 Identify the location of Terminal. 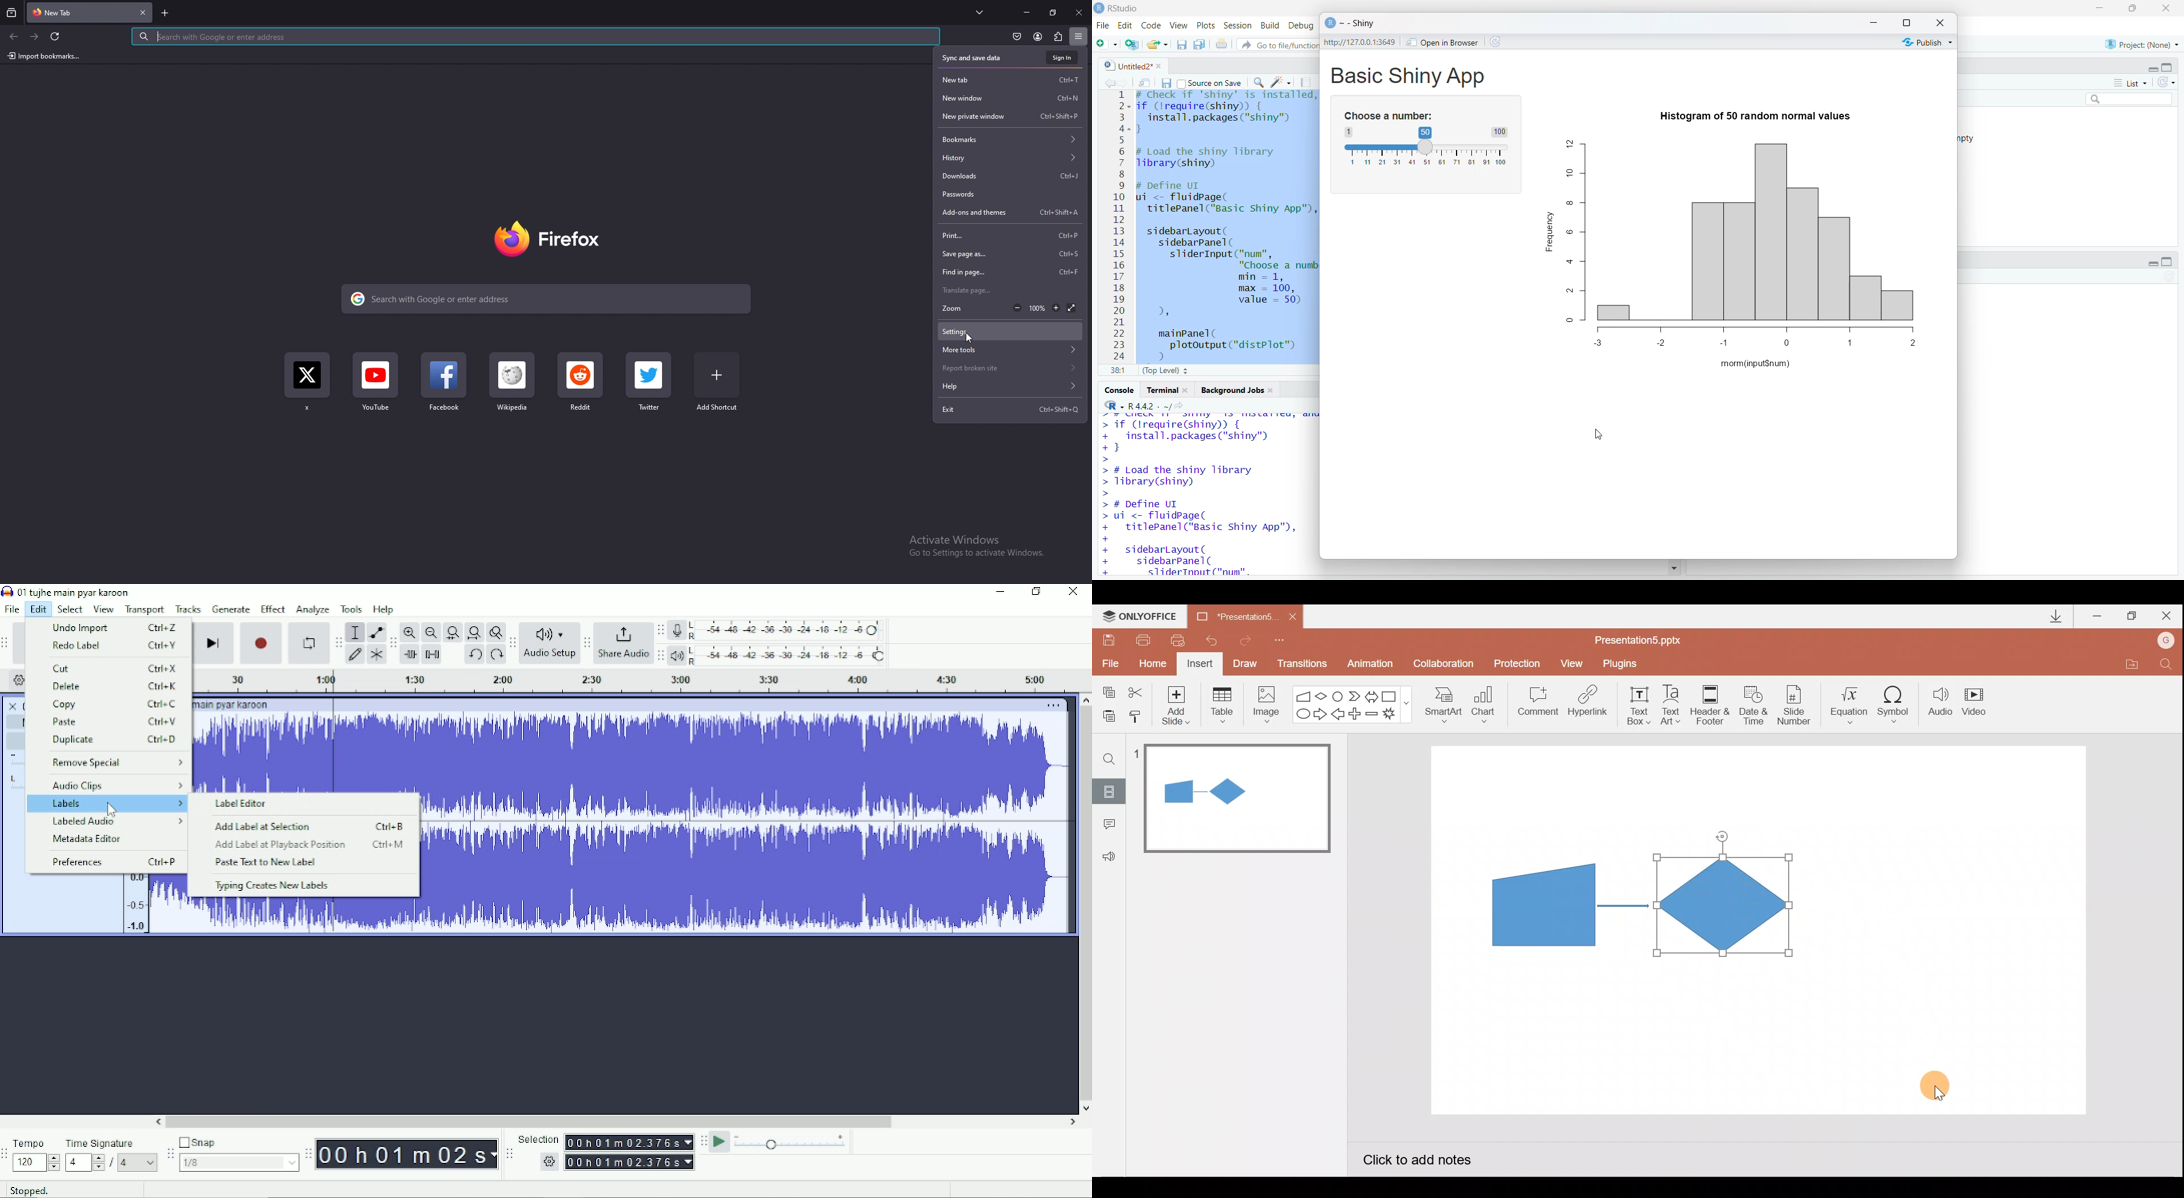
(1160, 390).